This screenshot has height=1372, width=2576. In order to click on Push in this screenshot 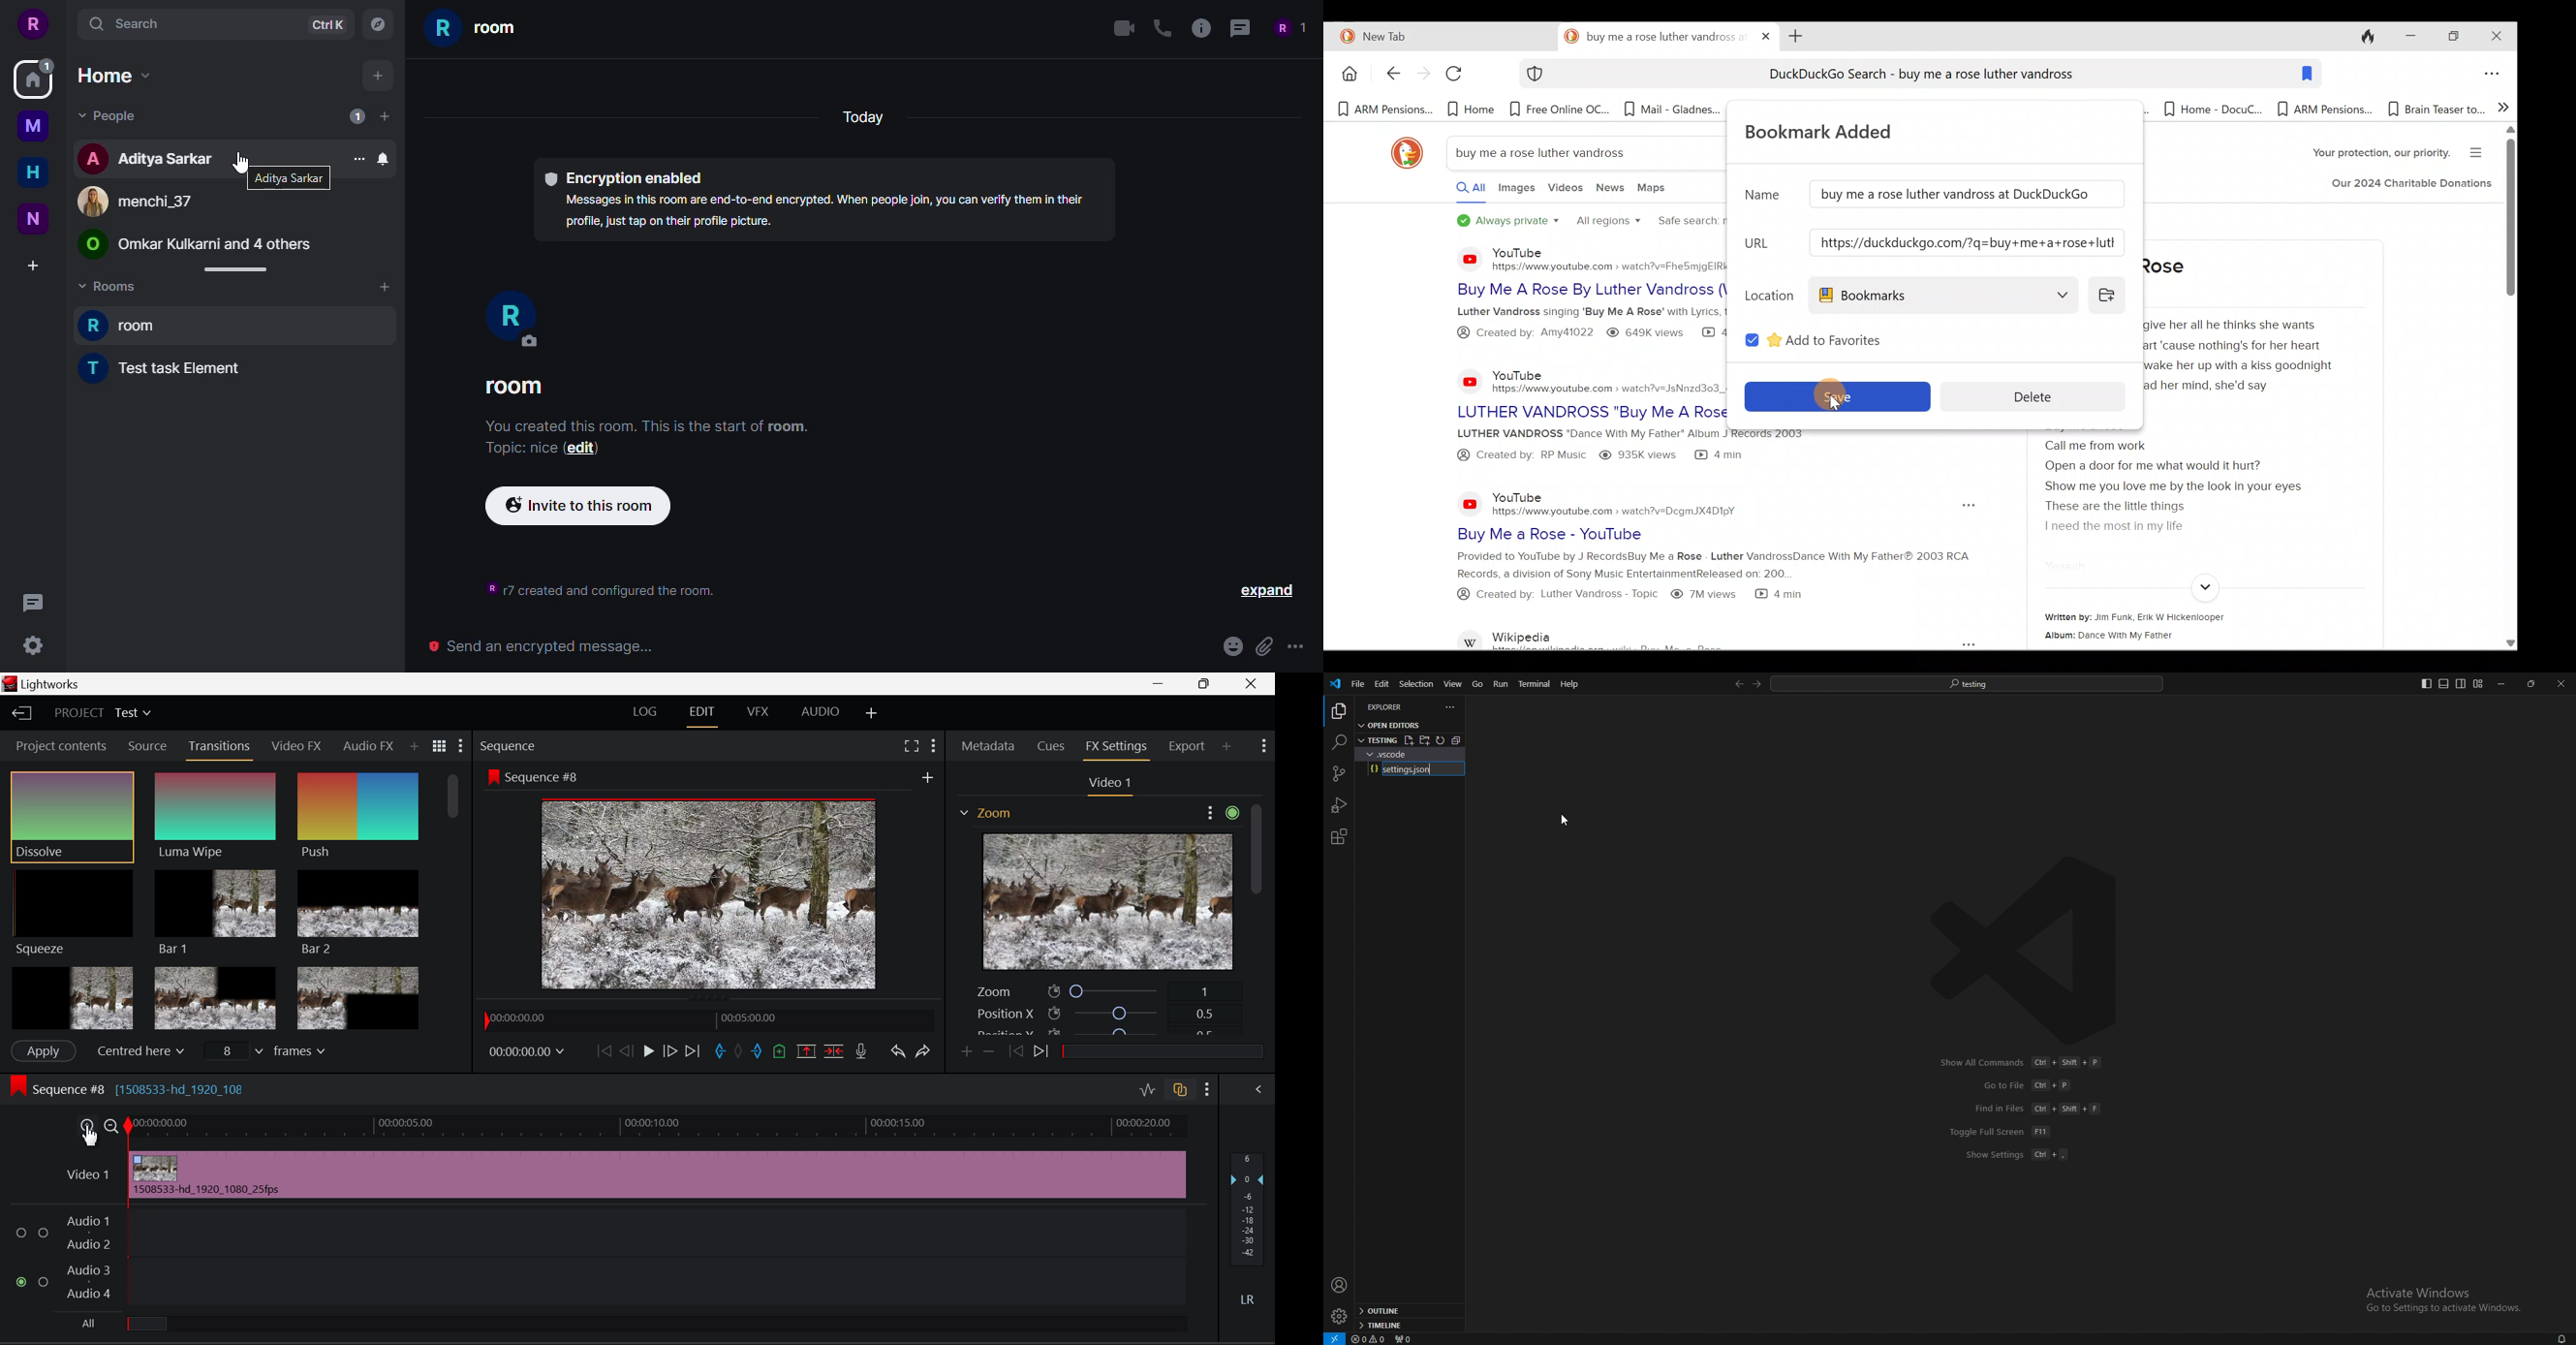, I will do `click(359, 817)`.